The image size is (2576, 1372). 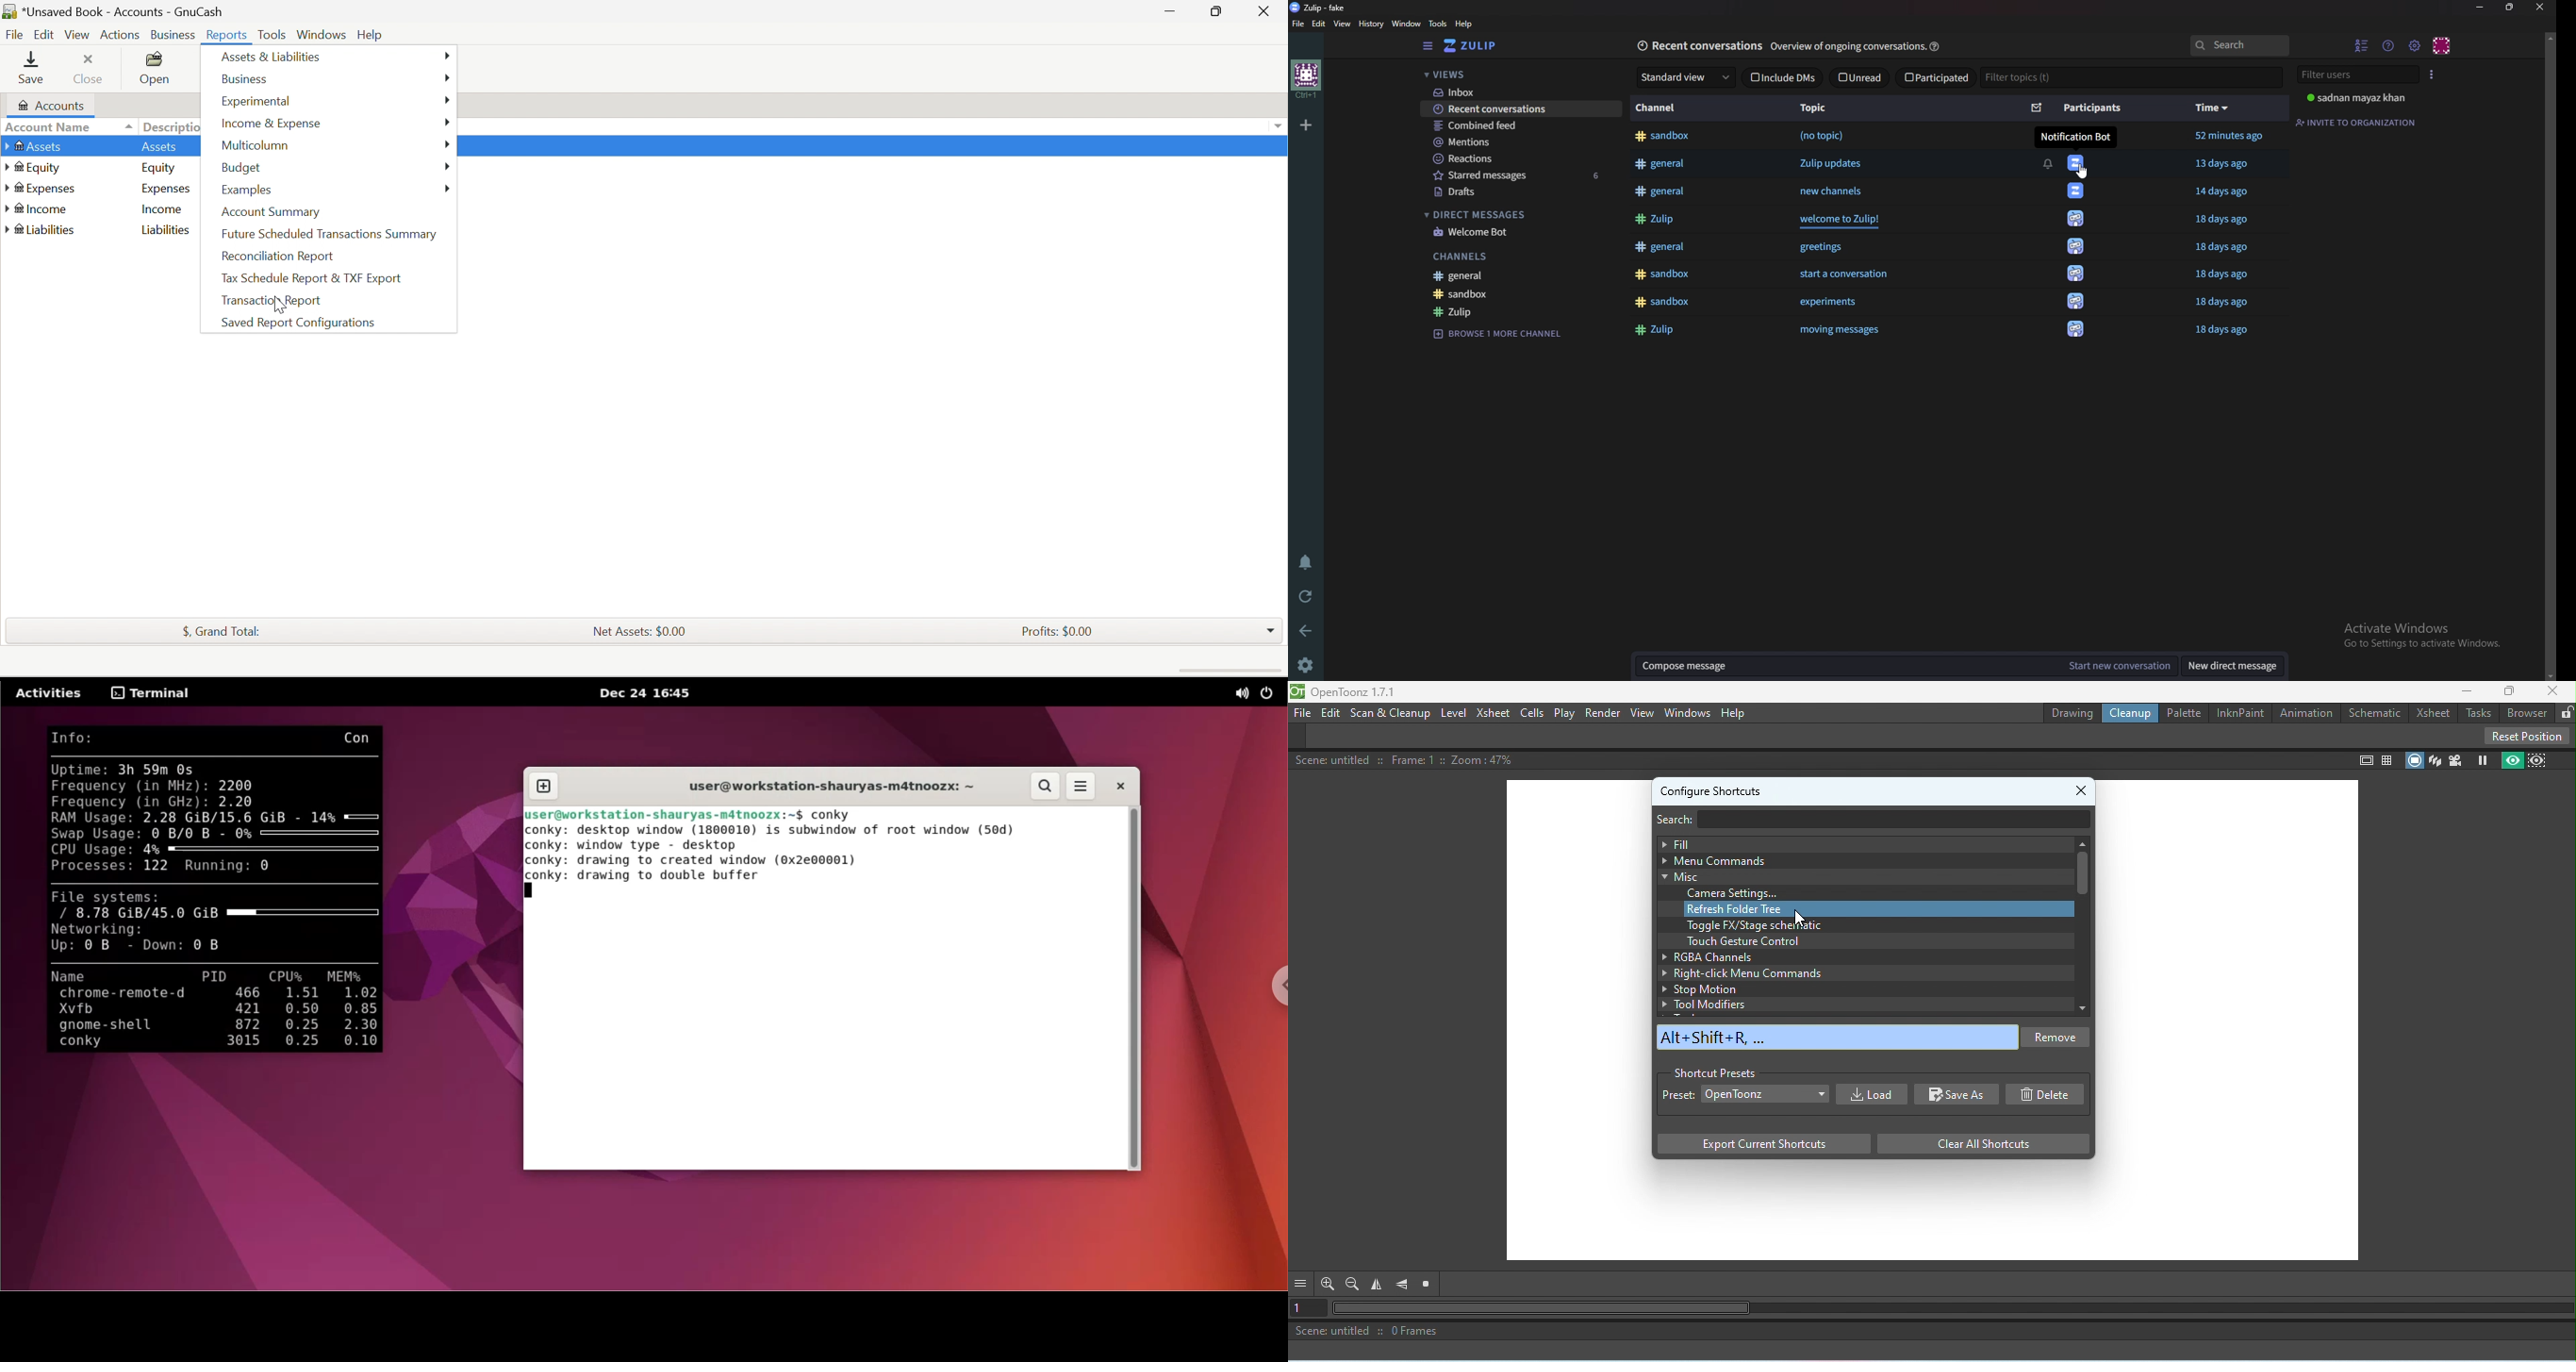 I want to click on Back, so click(x=1308, y=631).